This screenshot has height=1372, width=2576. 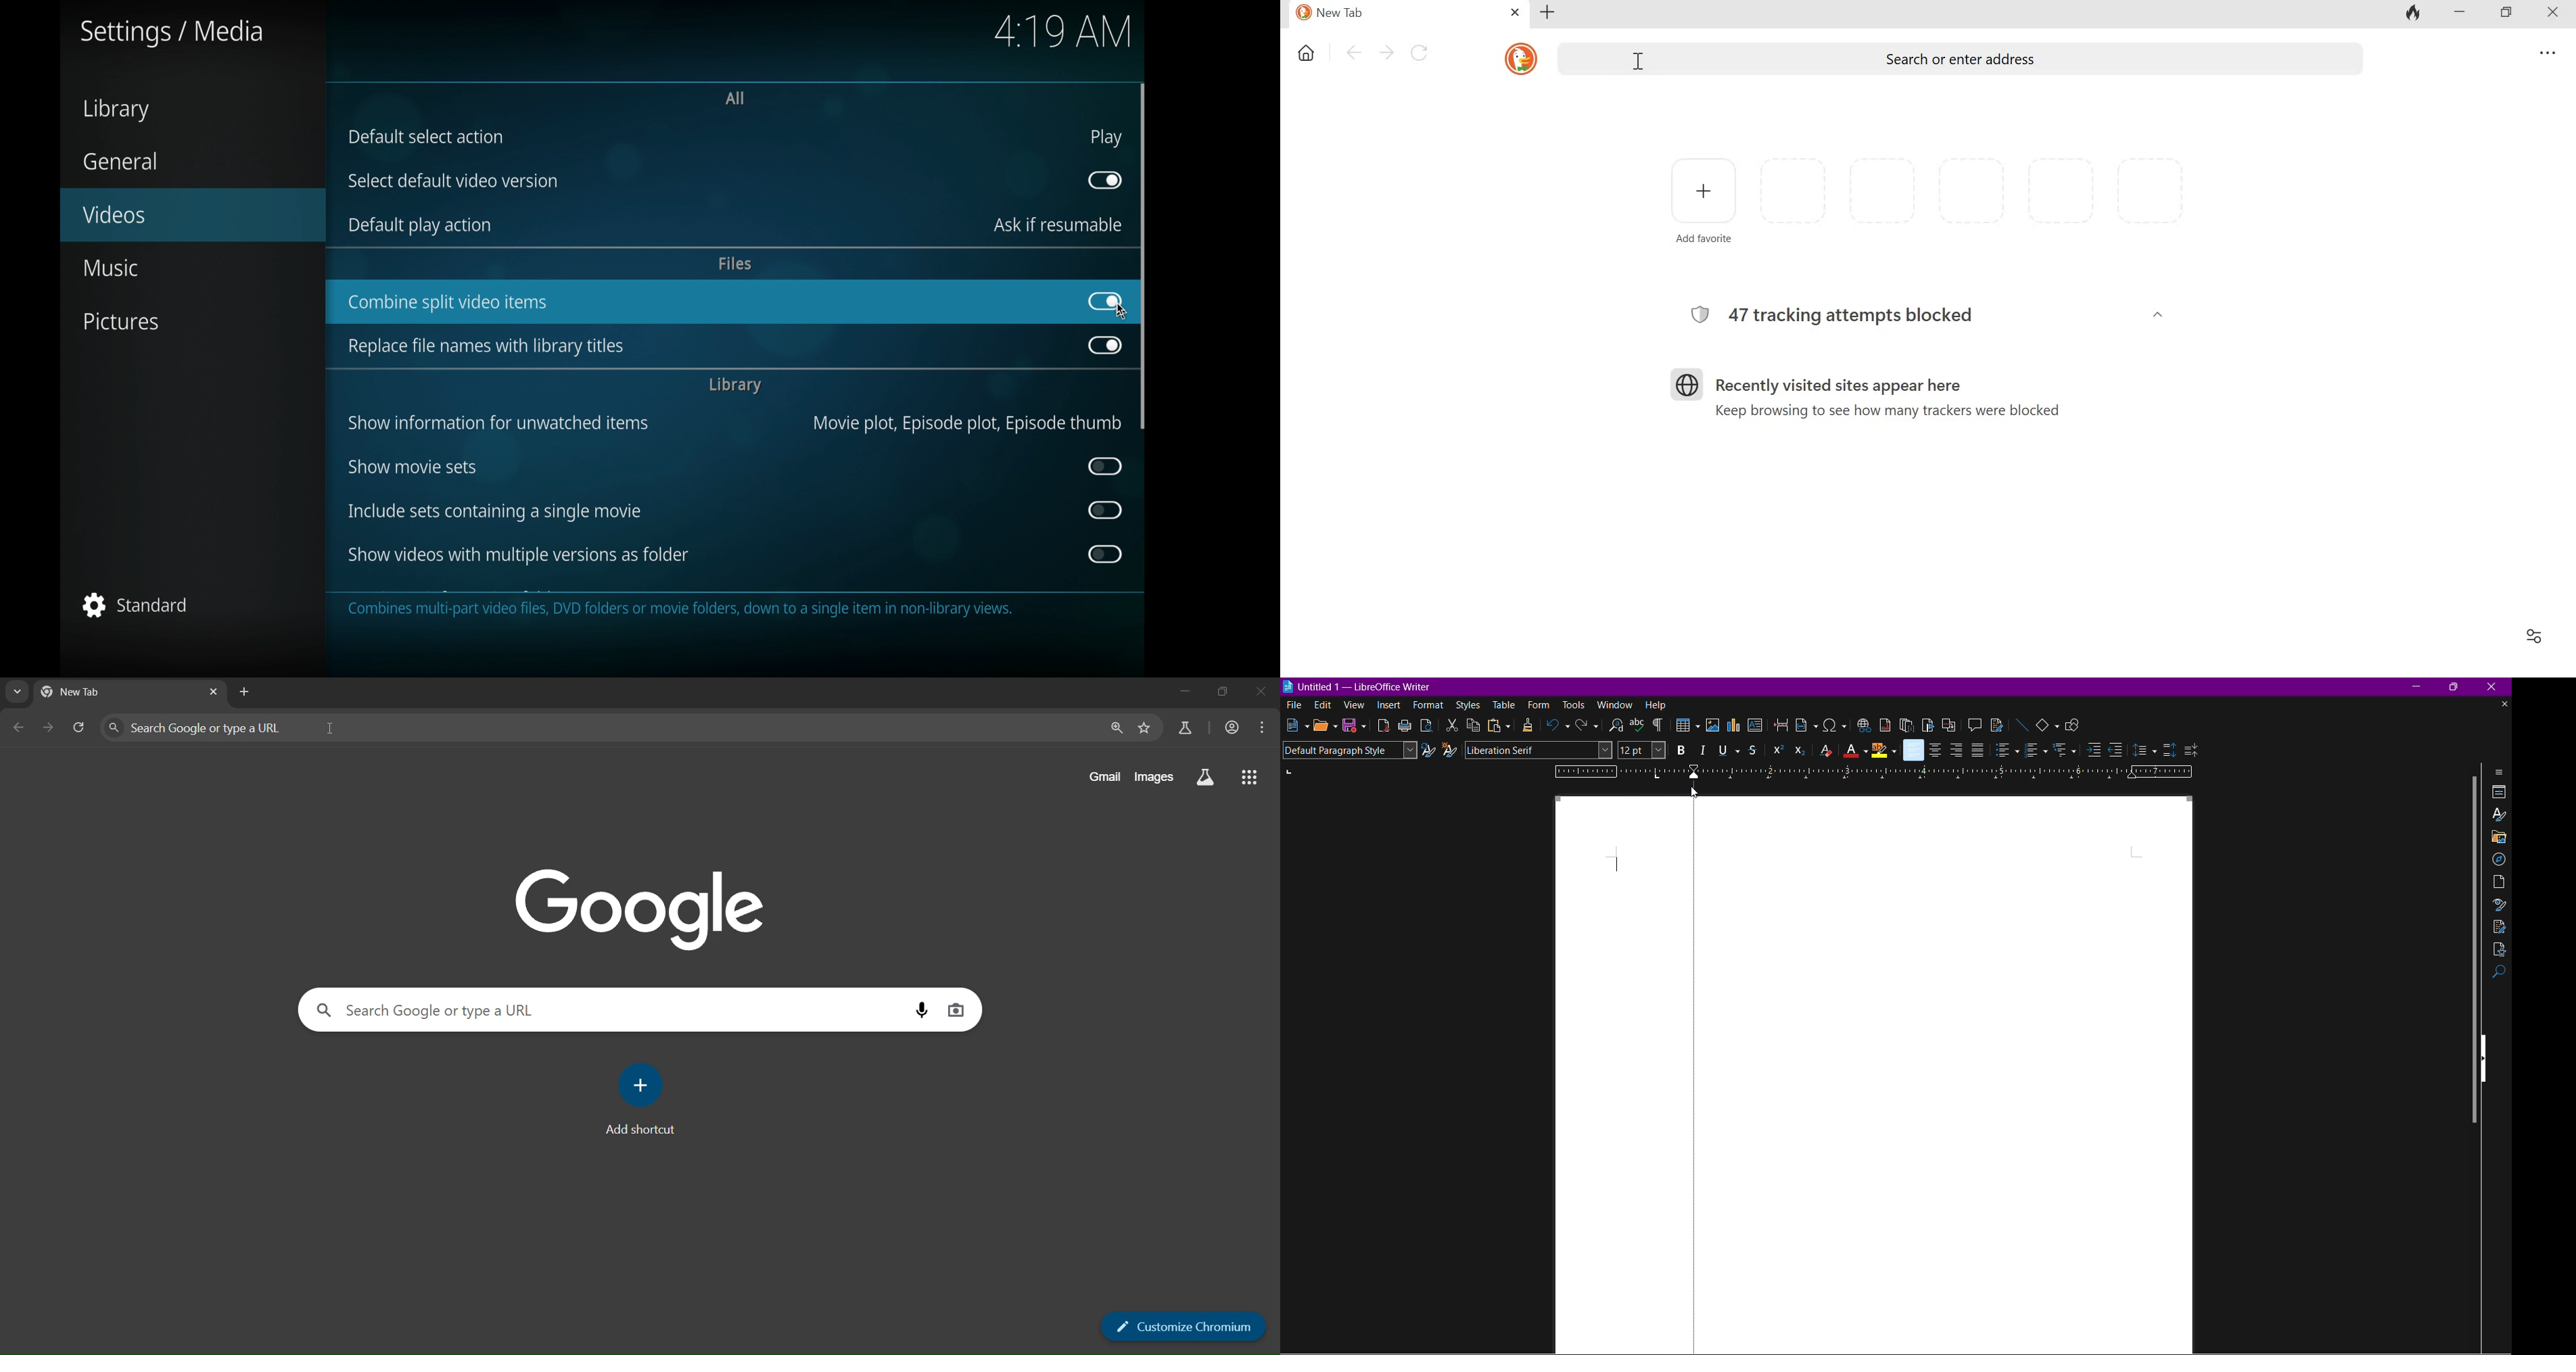 What do you see at coordinates (487, 347) in the screenshot?
I see `replace file names` at bounding box center [487, 347].